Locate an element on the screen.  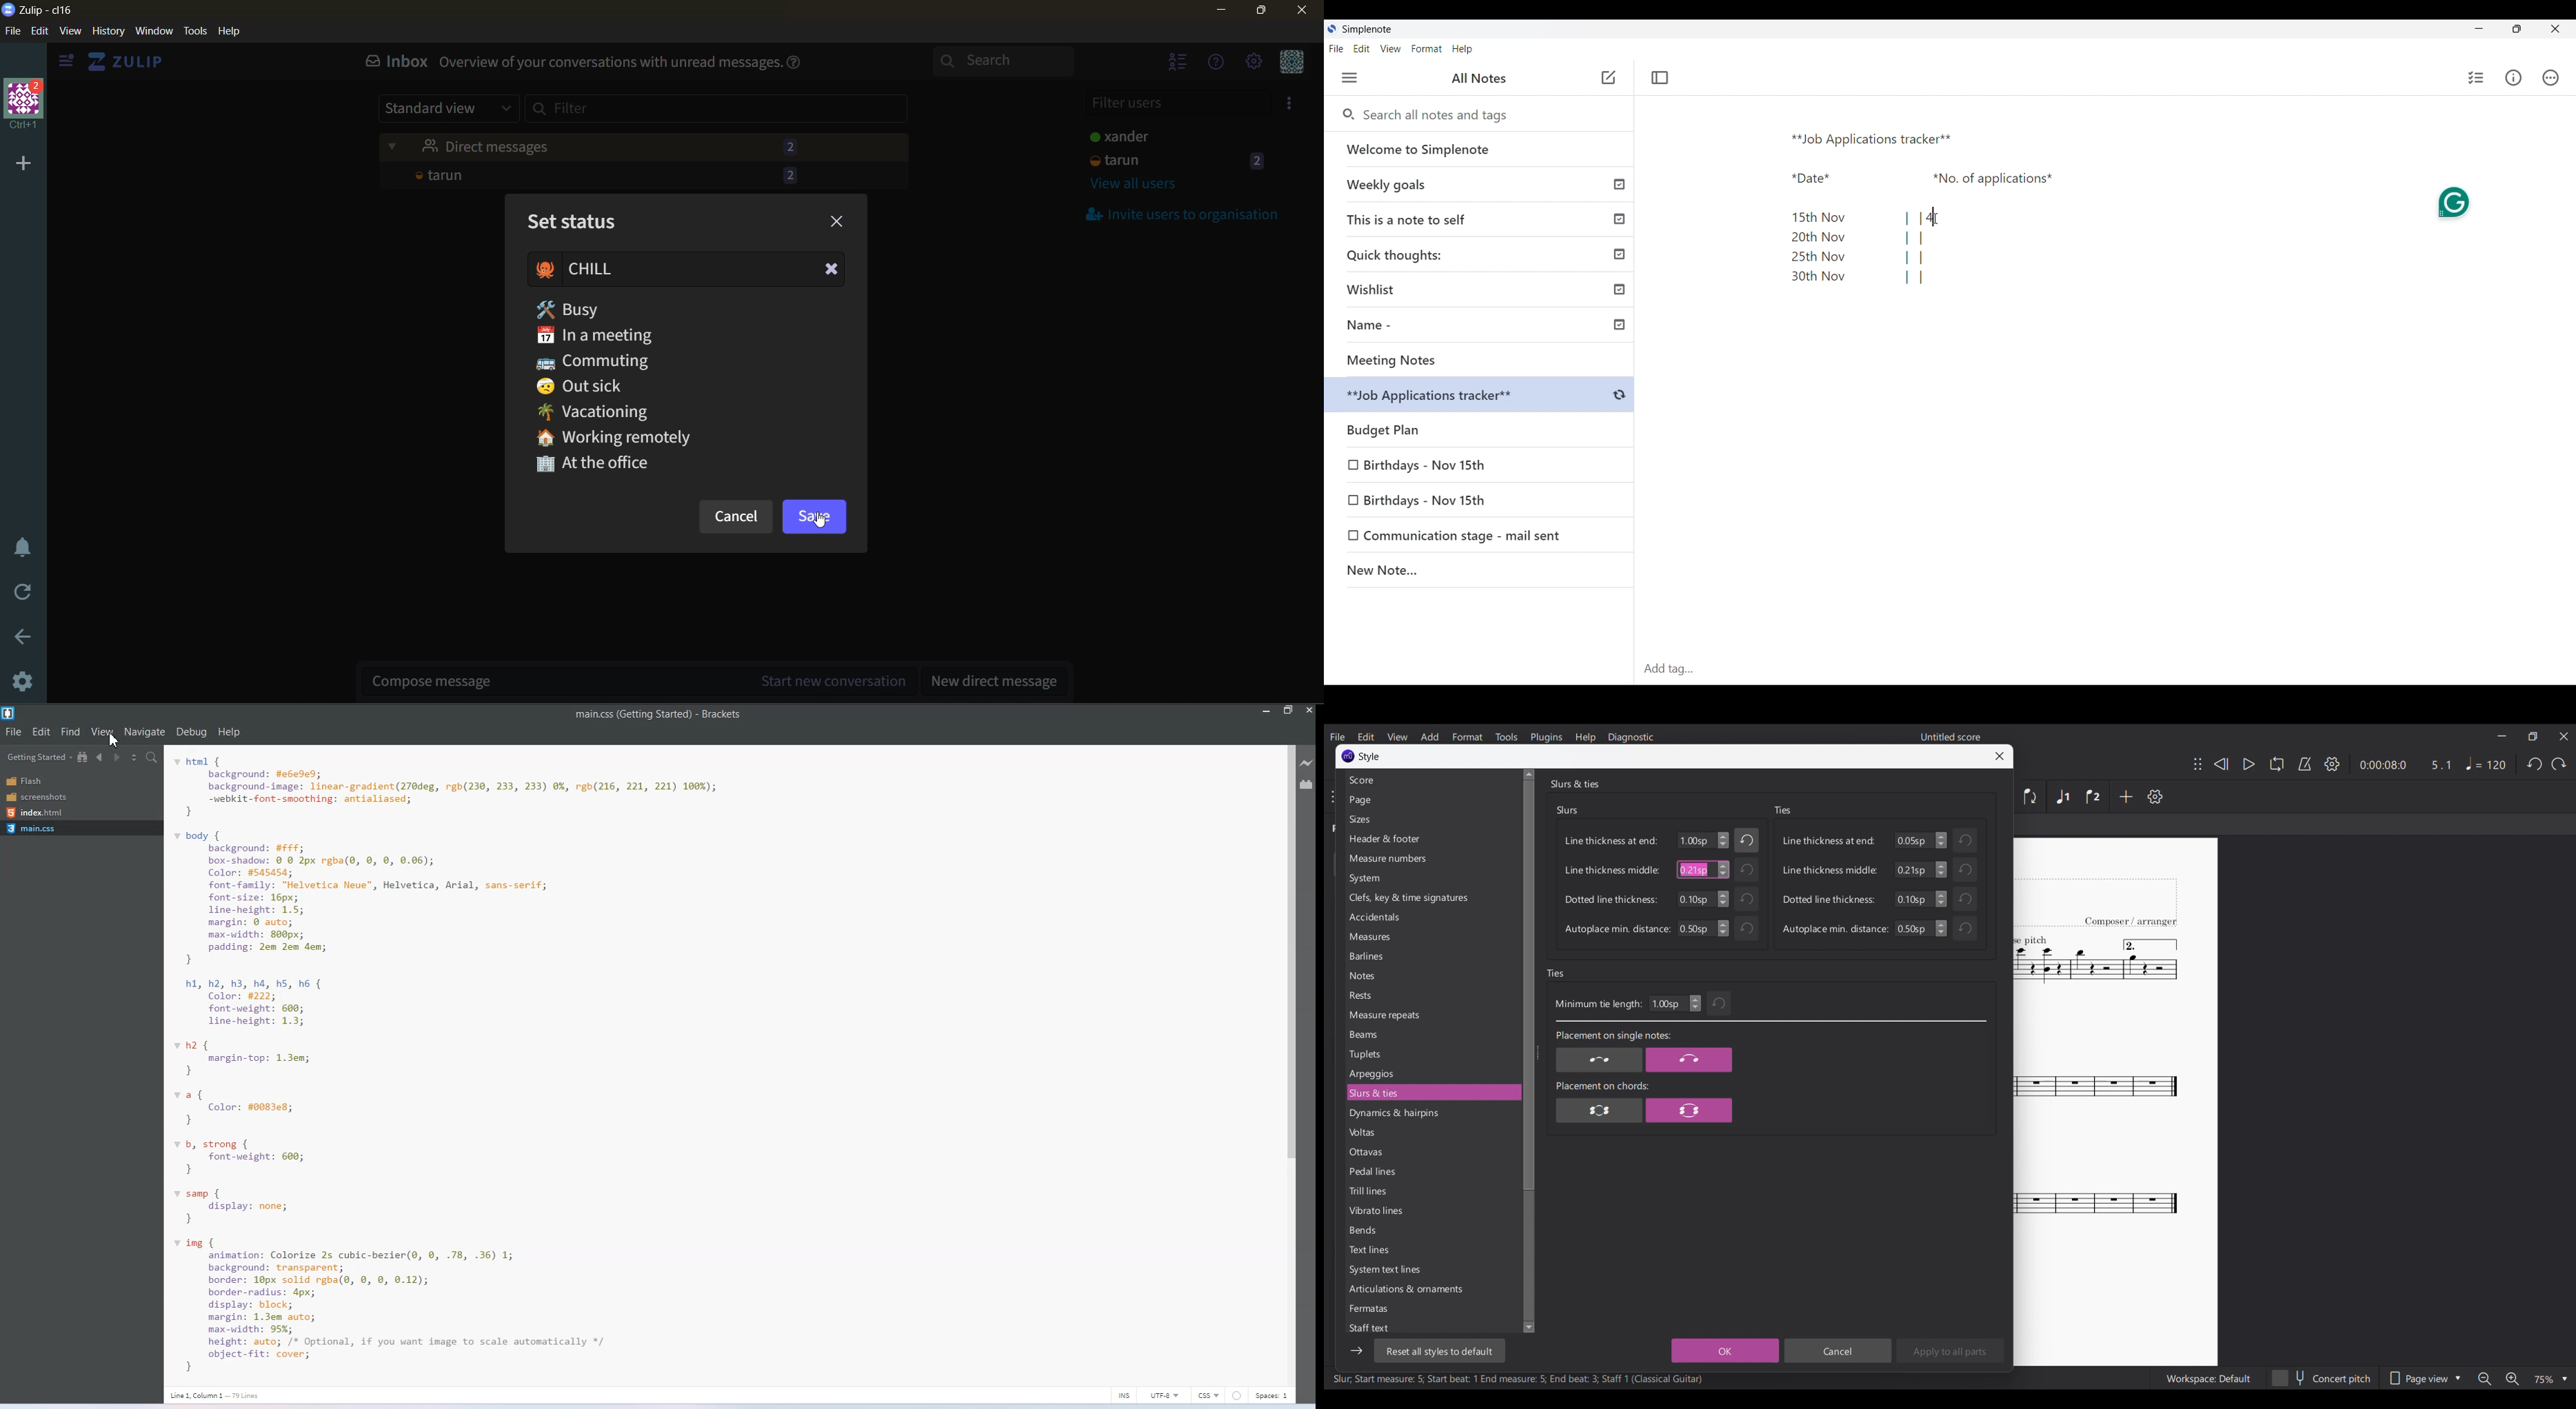
Communication stage - mail sent is located at coordinates (1467, 536).